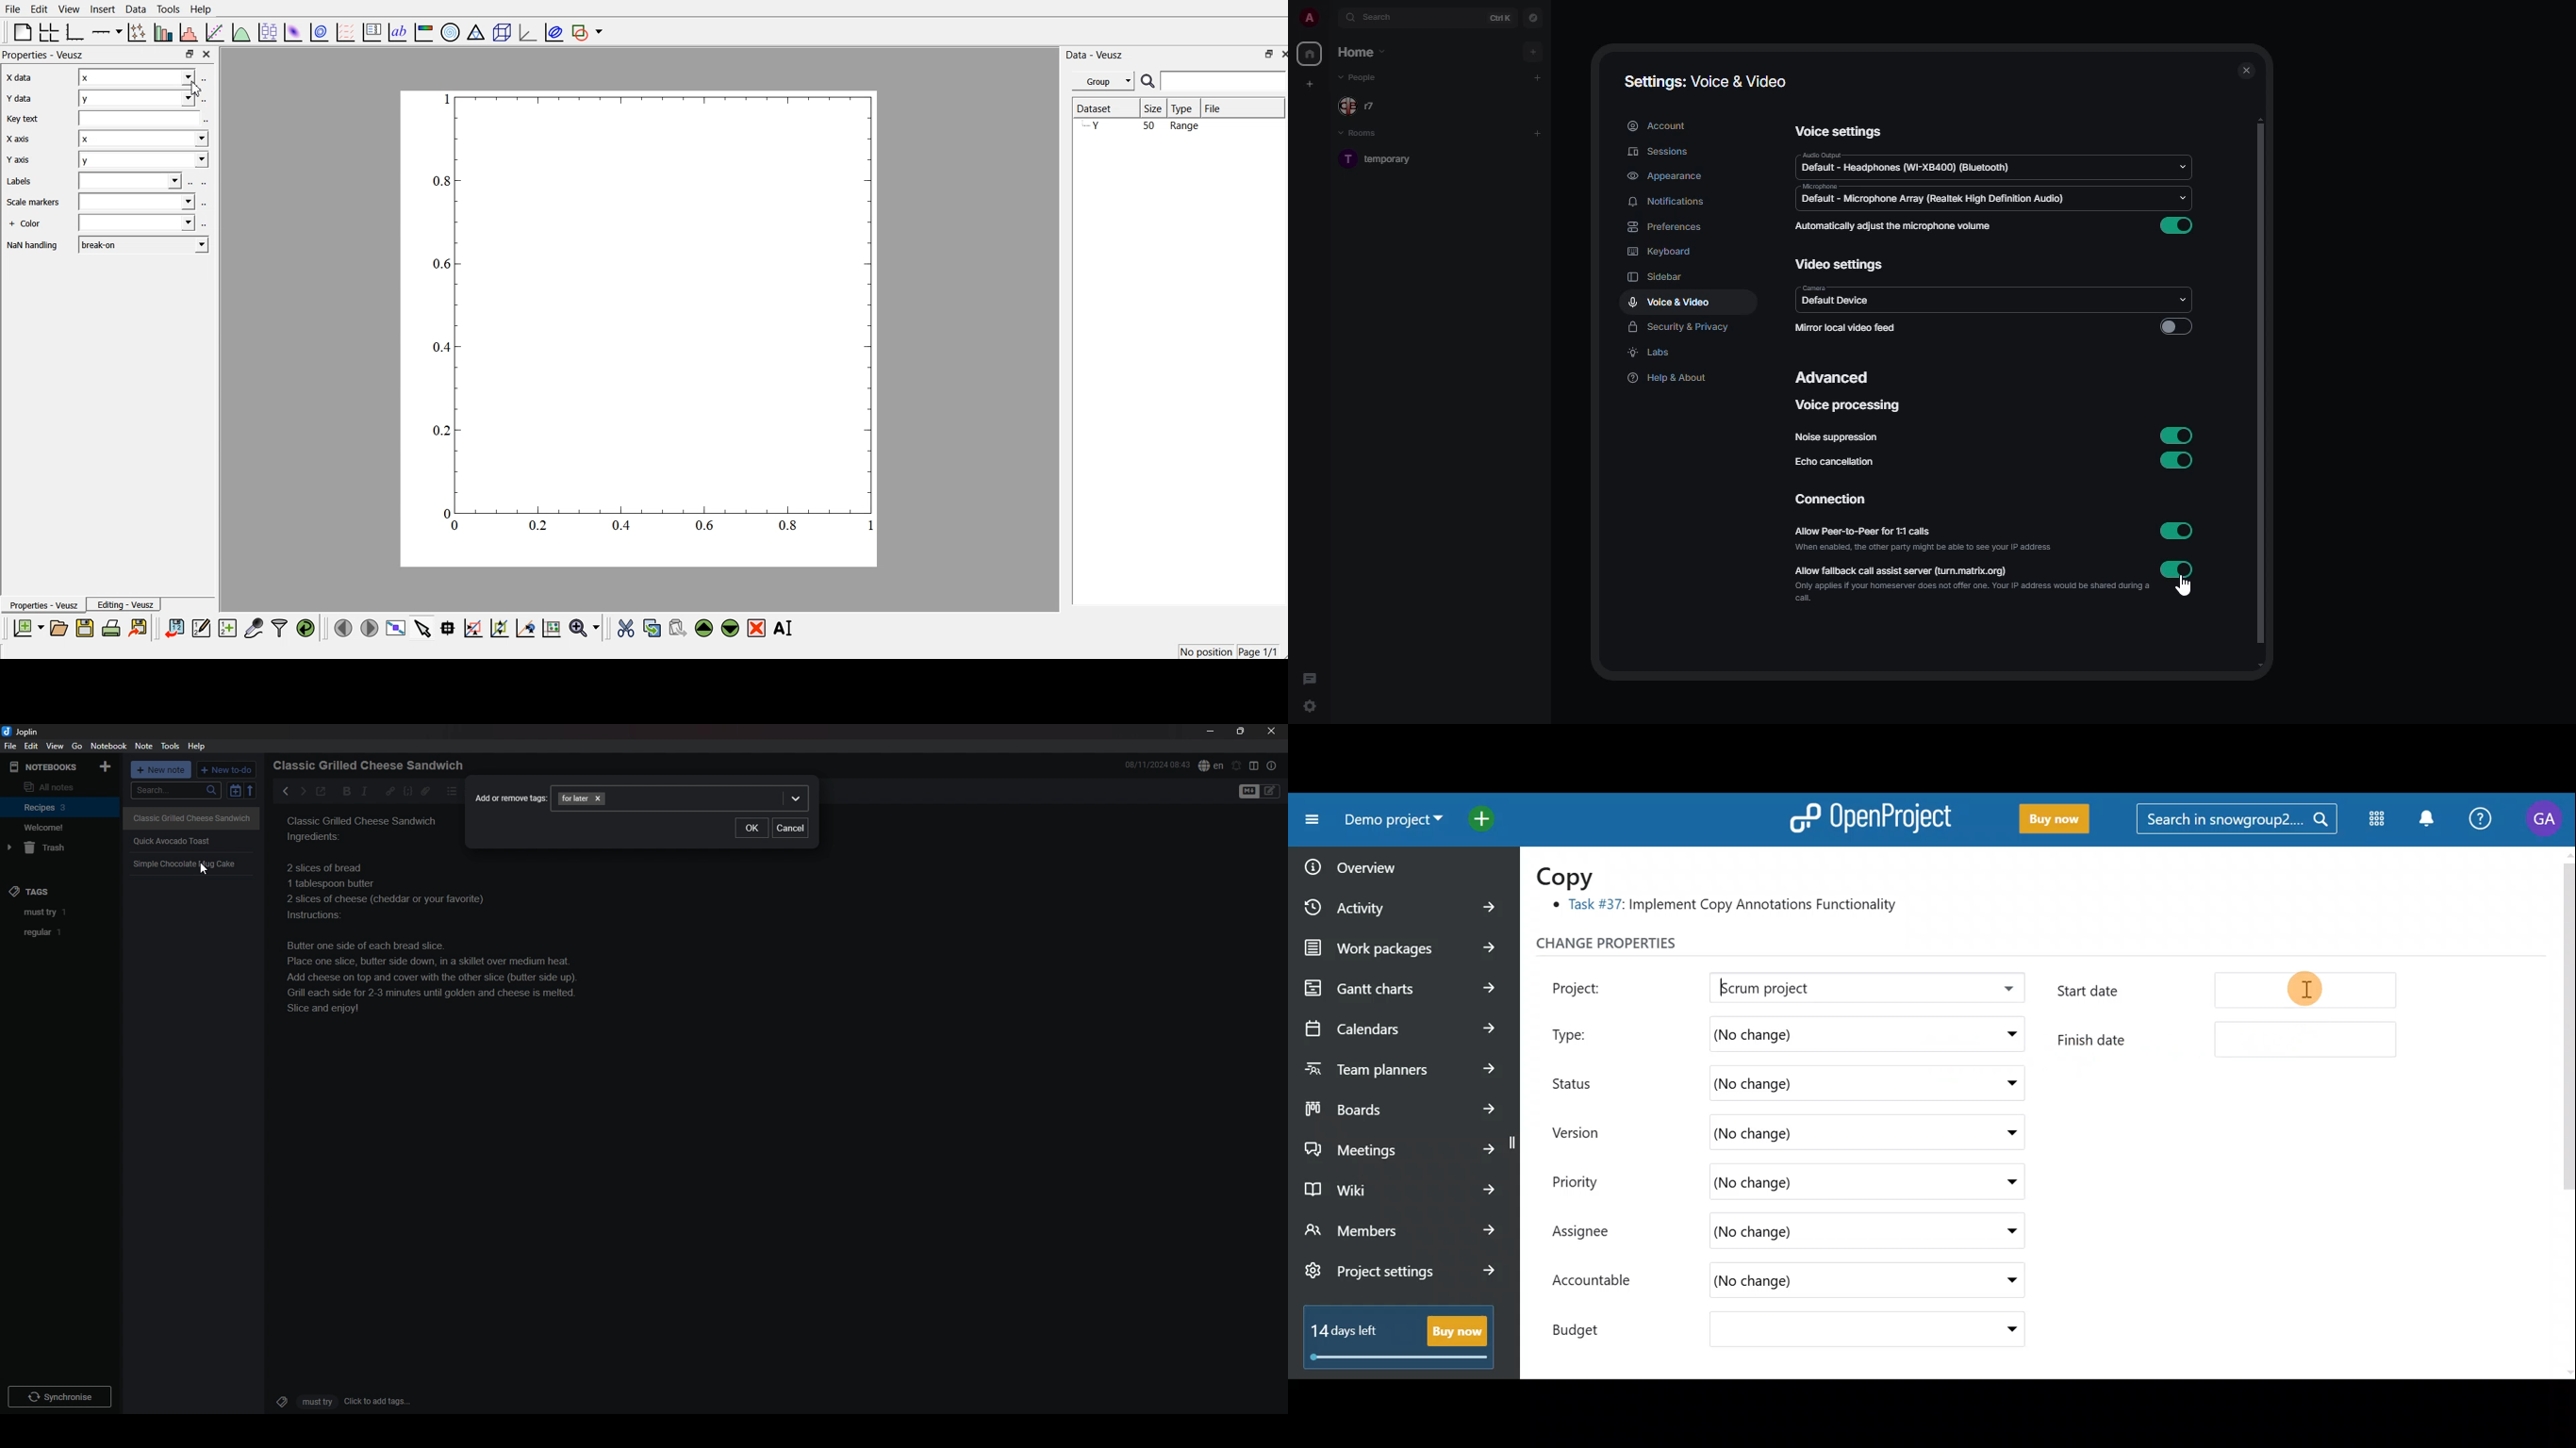 Image resolution: width=2576 pixels, height=1456 pixels. What do you see at coordinates (337, 1401) in the screenshot?
I see `click to add tags` at bounding box center [337, 1401].